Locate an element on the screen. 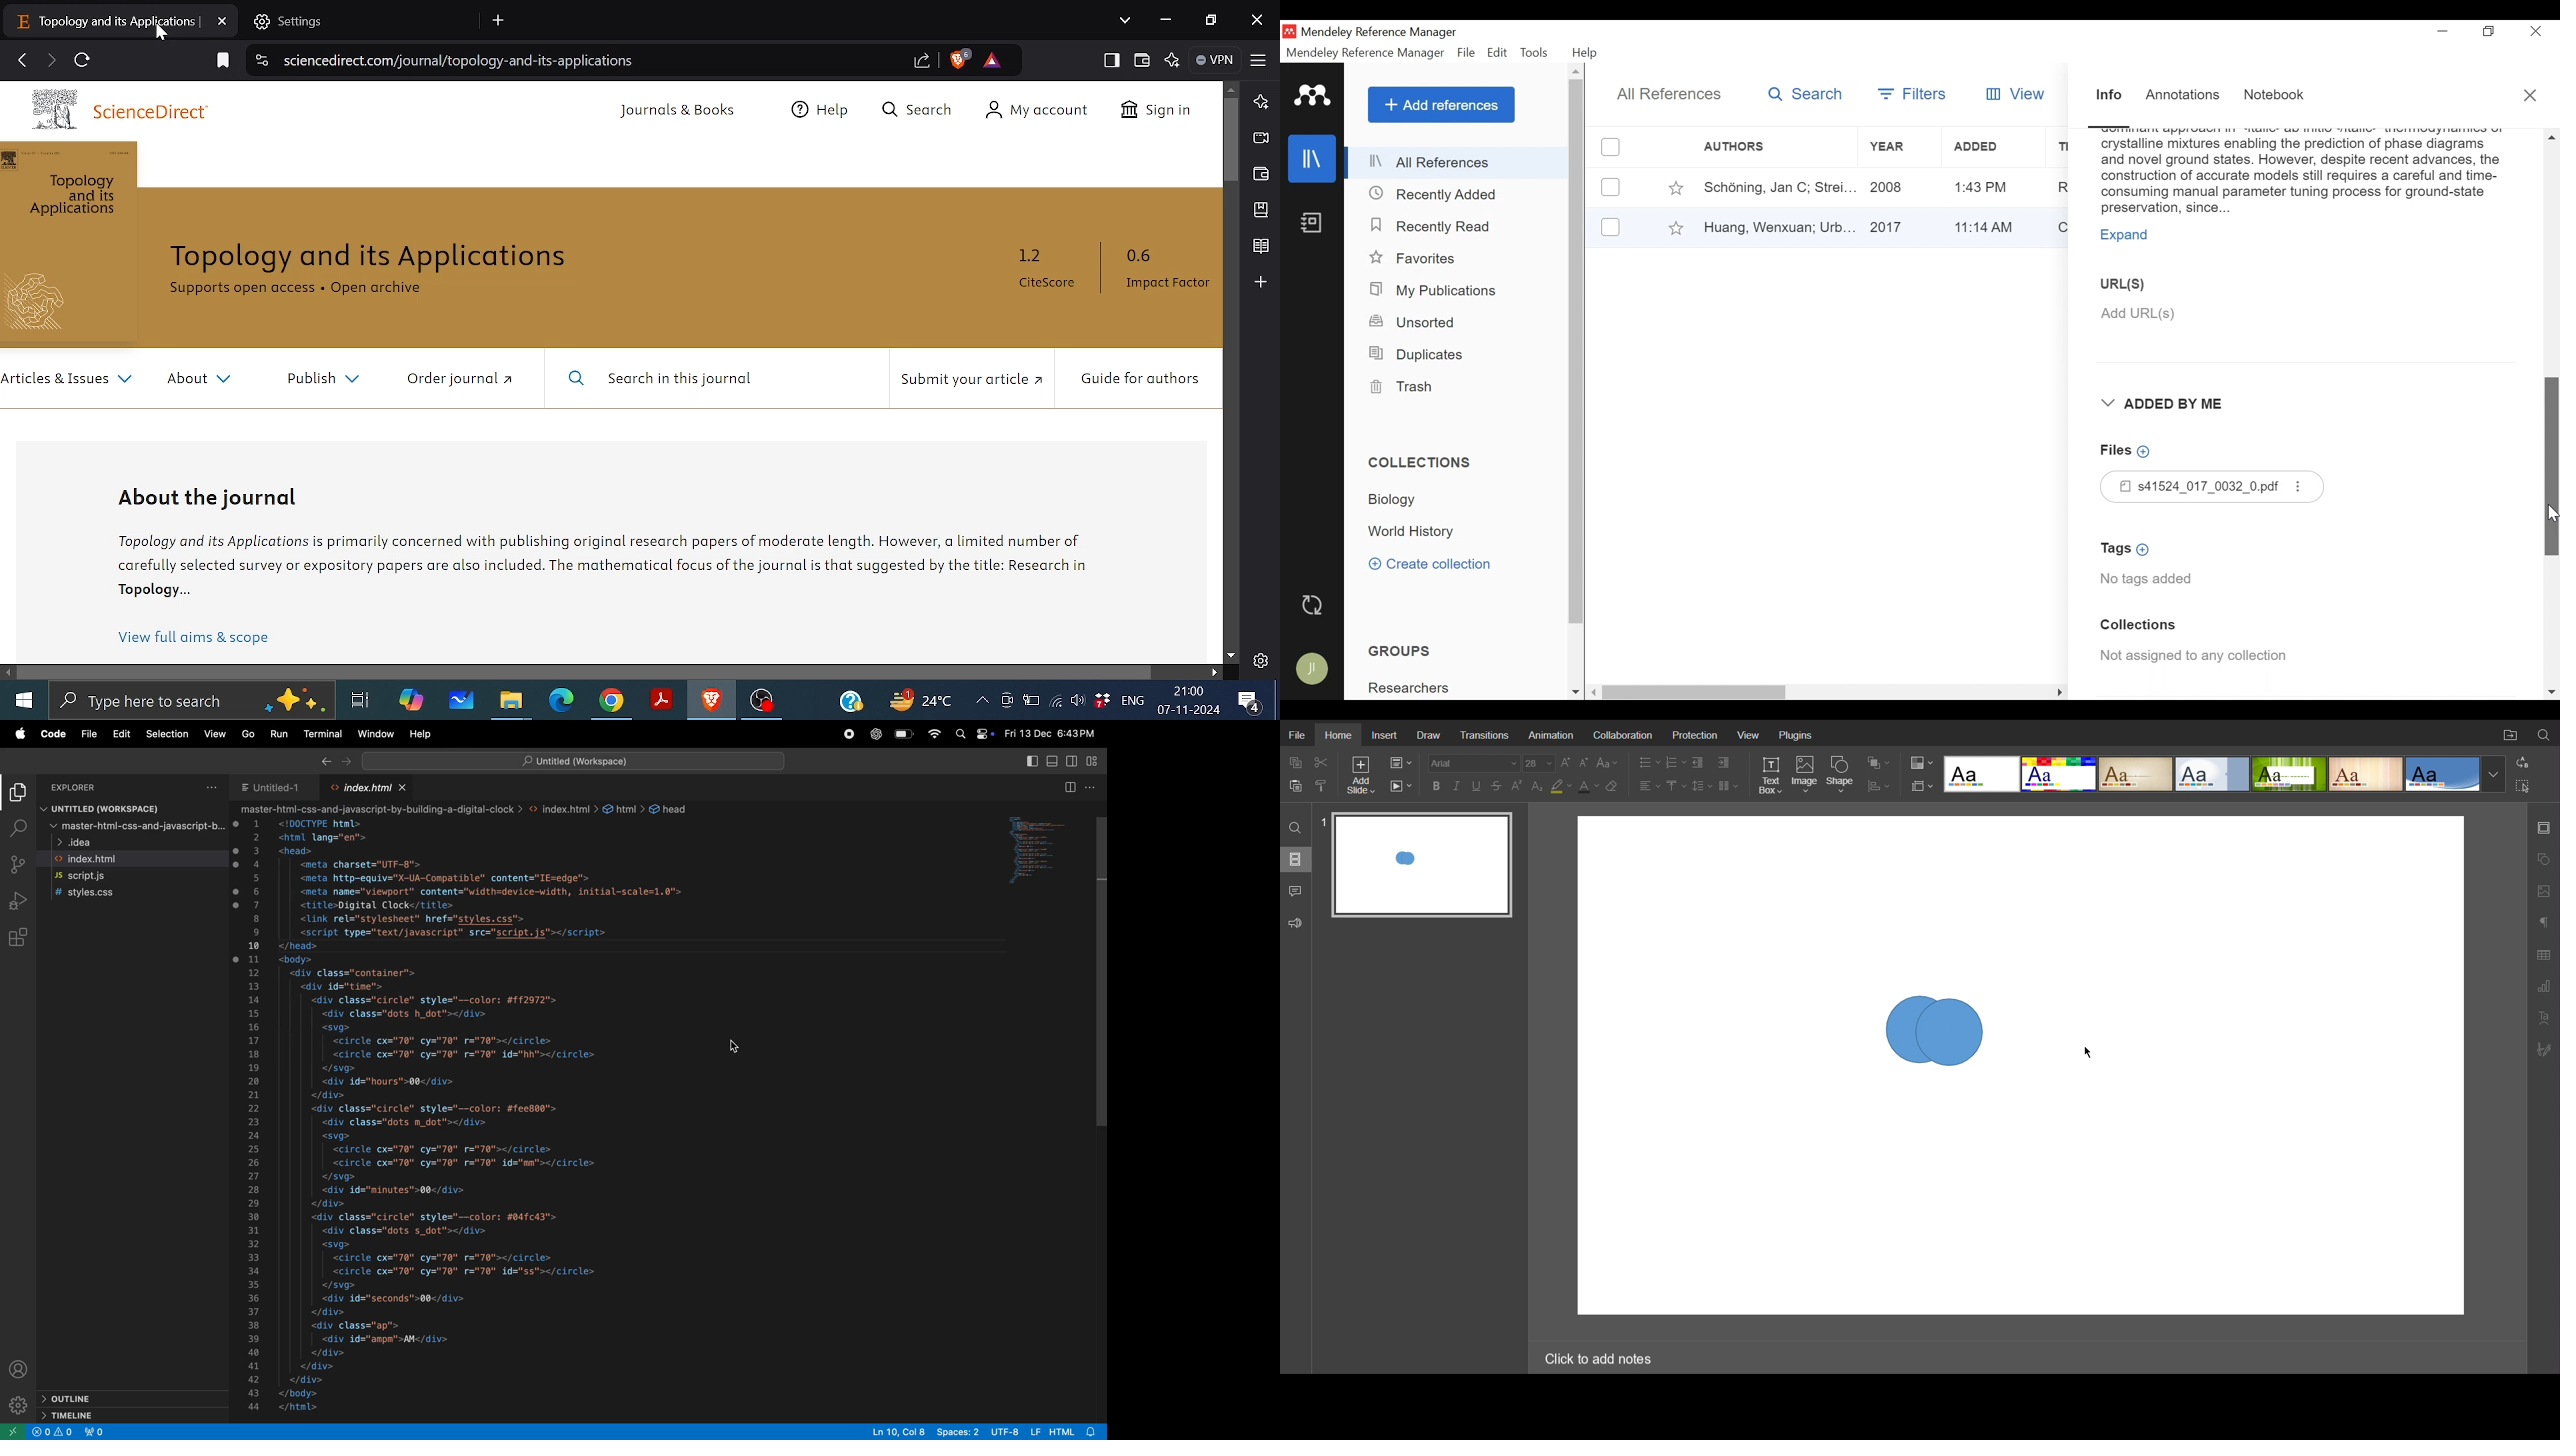  Feedback and Support is located at coordinates (1295, 924).